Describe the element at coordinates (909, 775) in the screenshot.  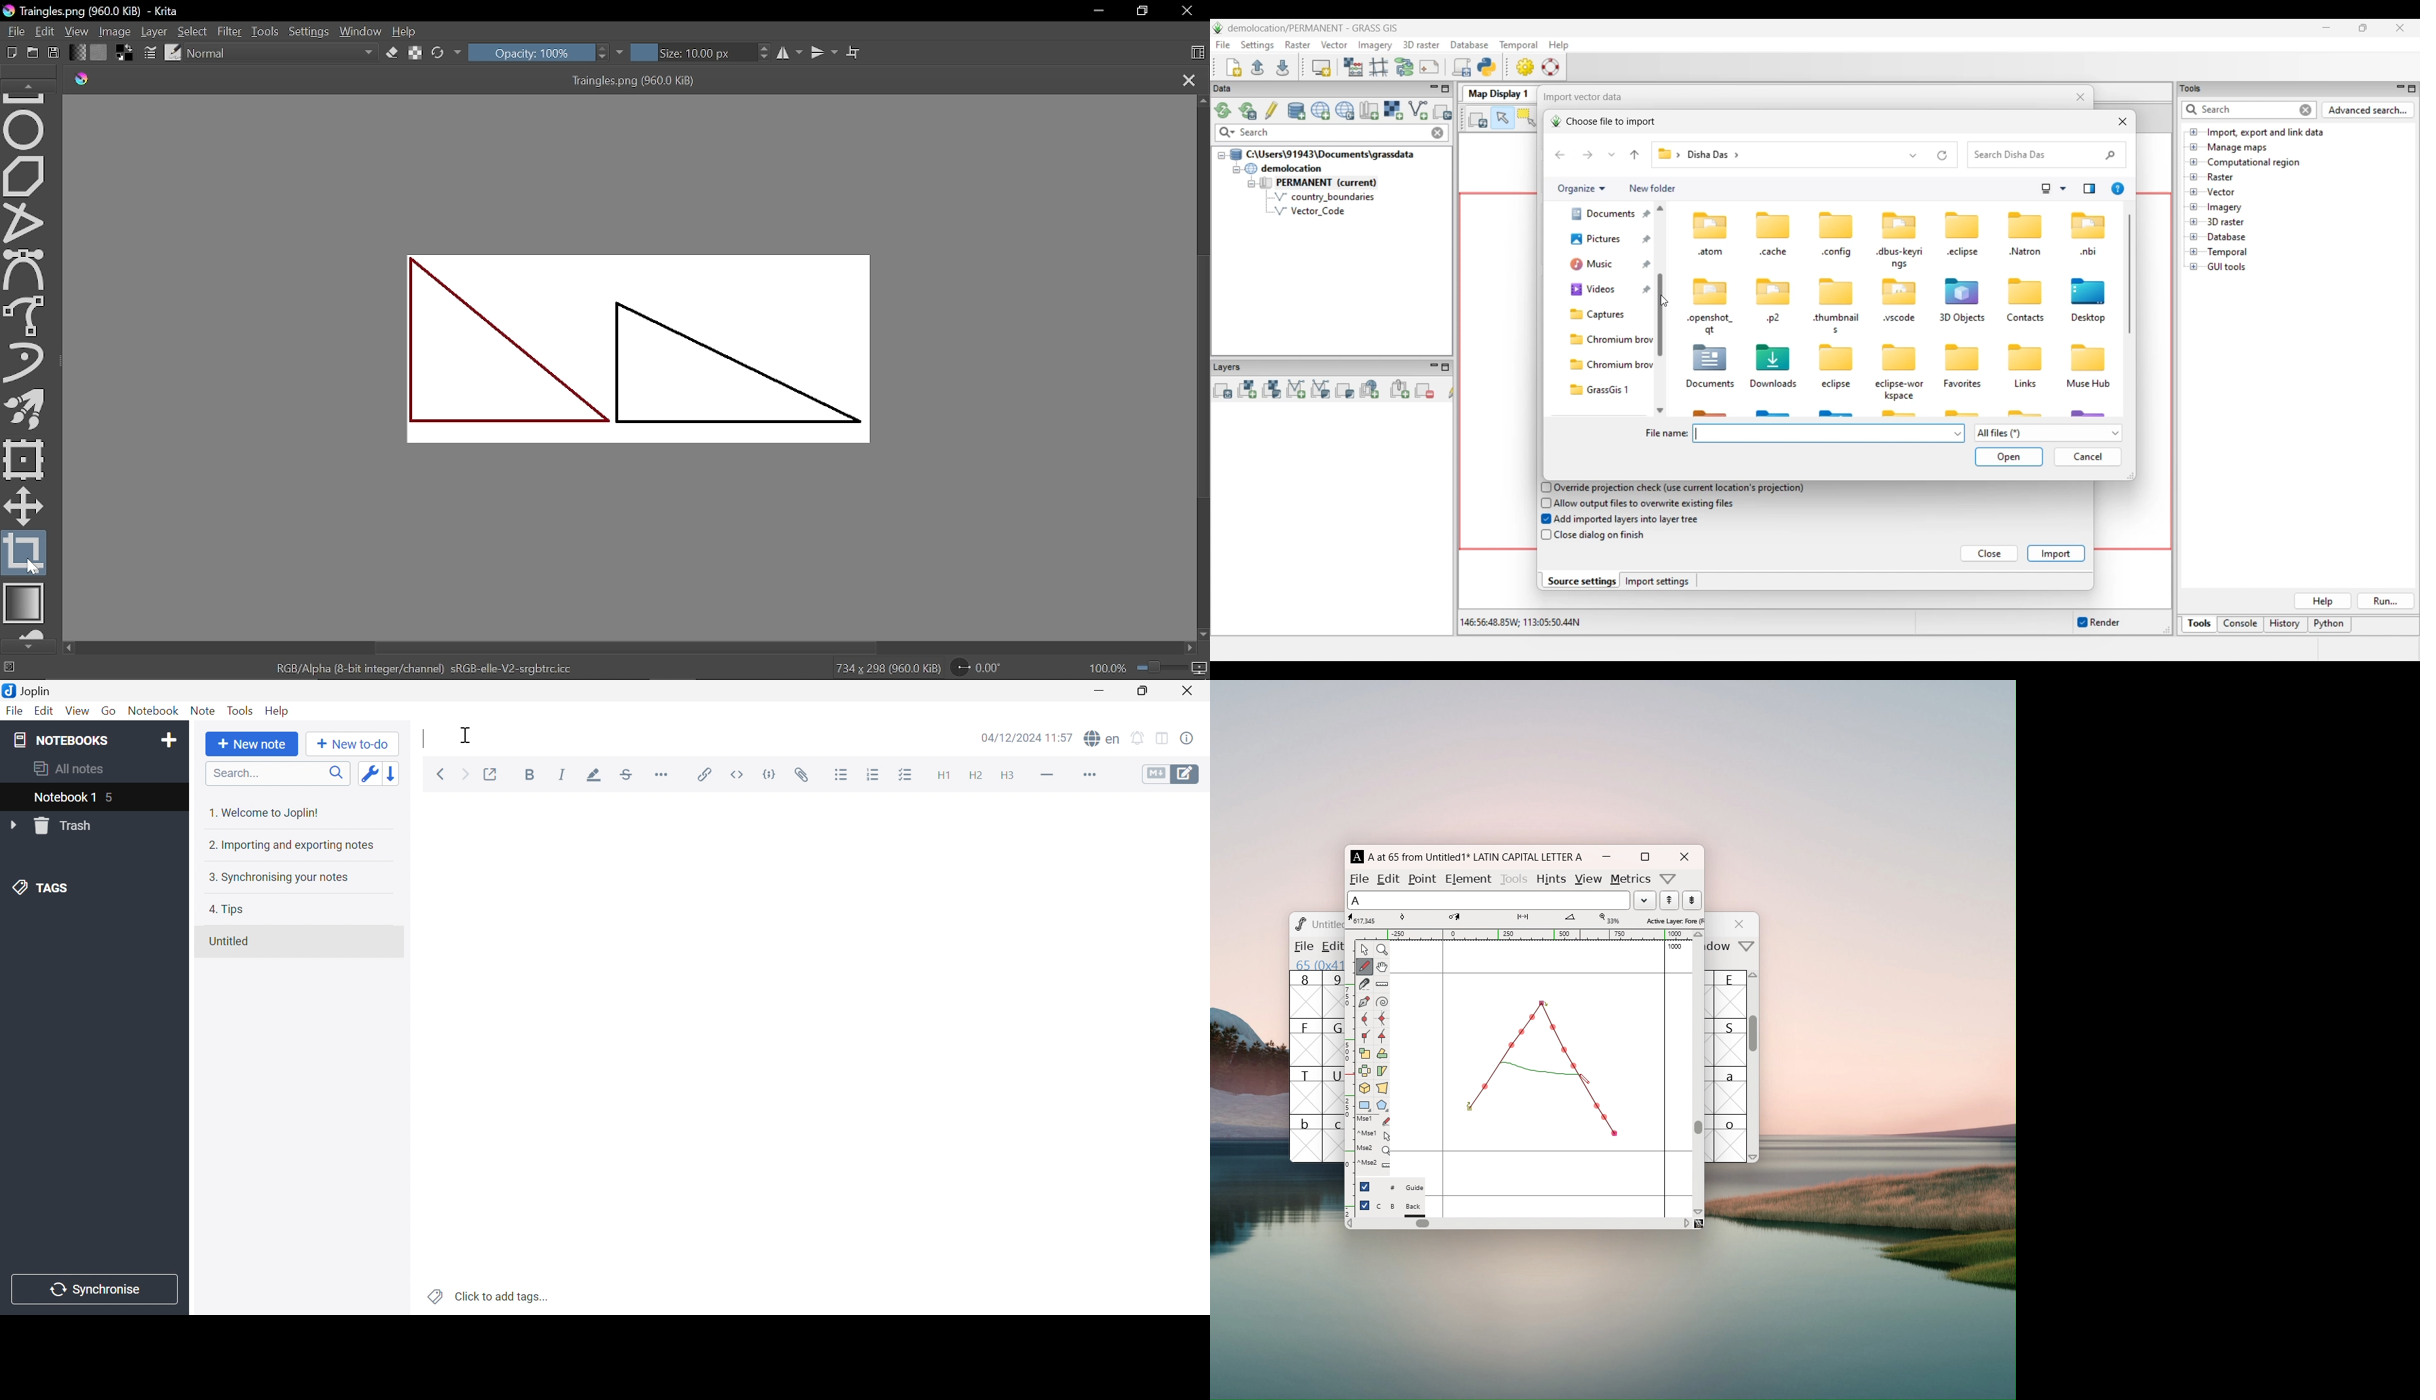
I see `Checkbox list` at that location.